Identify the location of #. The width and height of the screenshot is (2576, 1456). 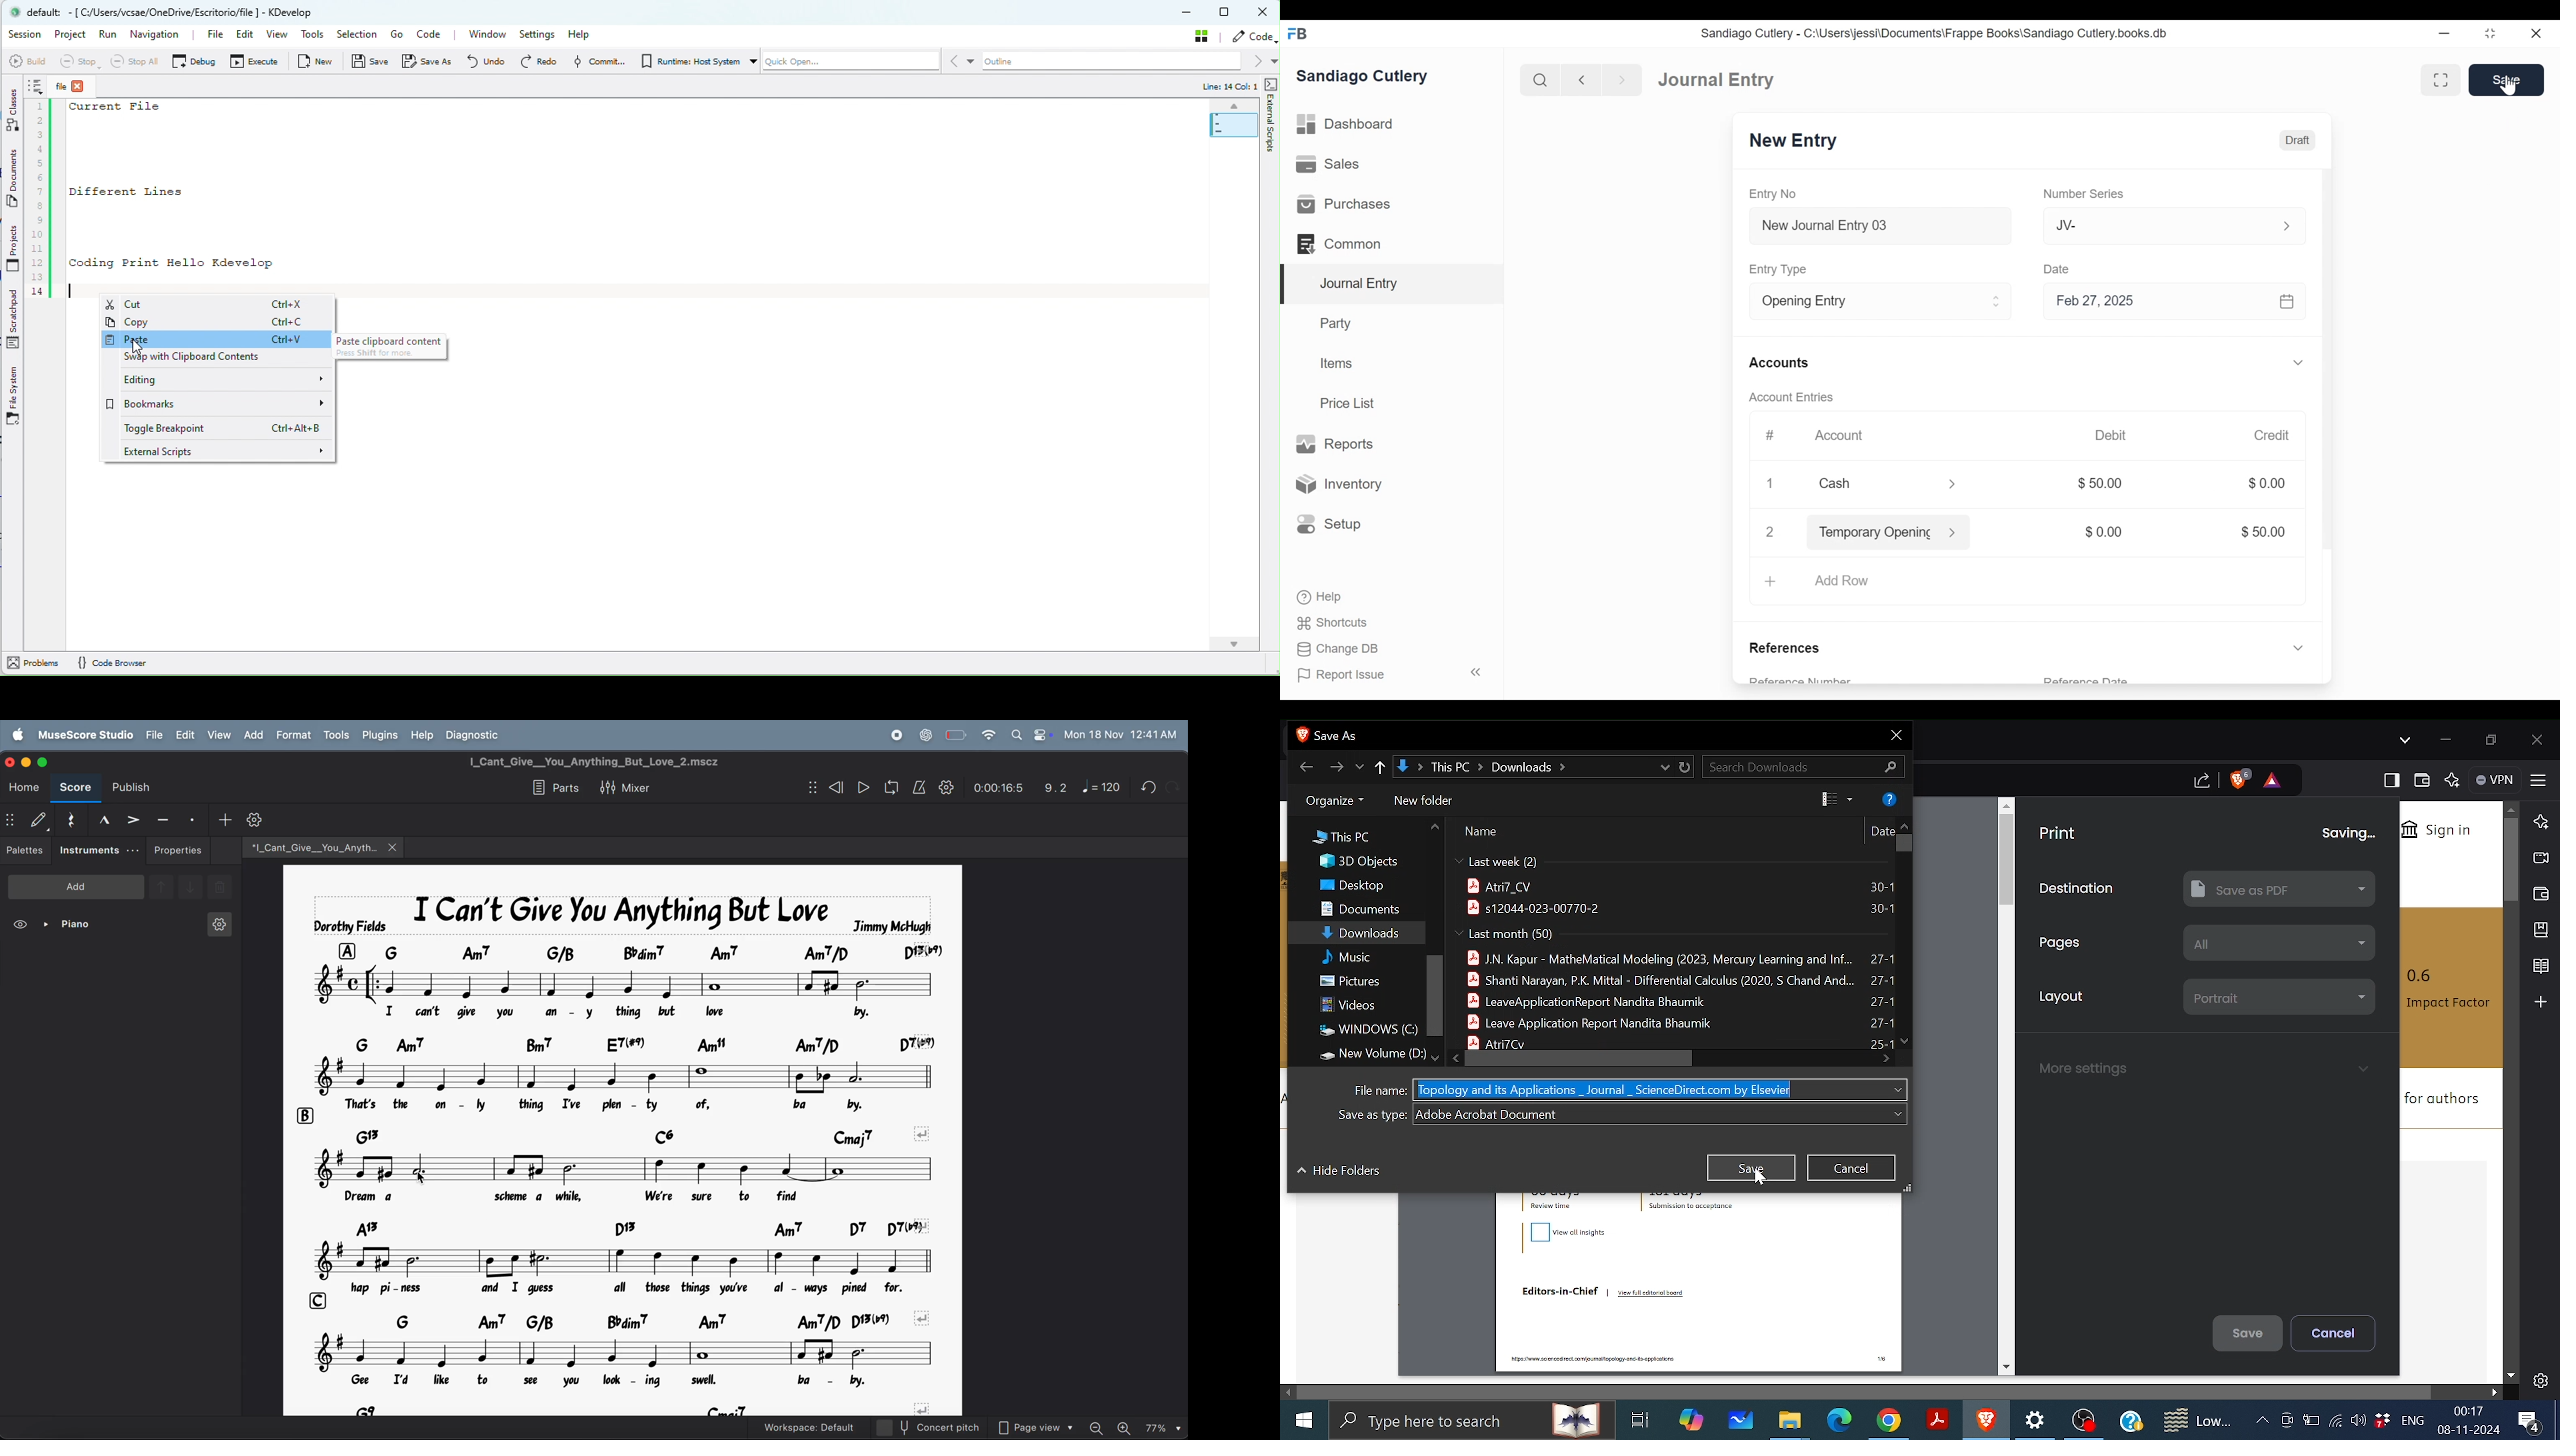
(1771, 435).